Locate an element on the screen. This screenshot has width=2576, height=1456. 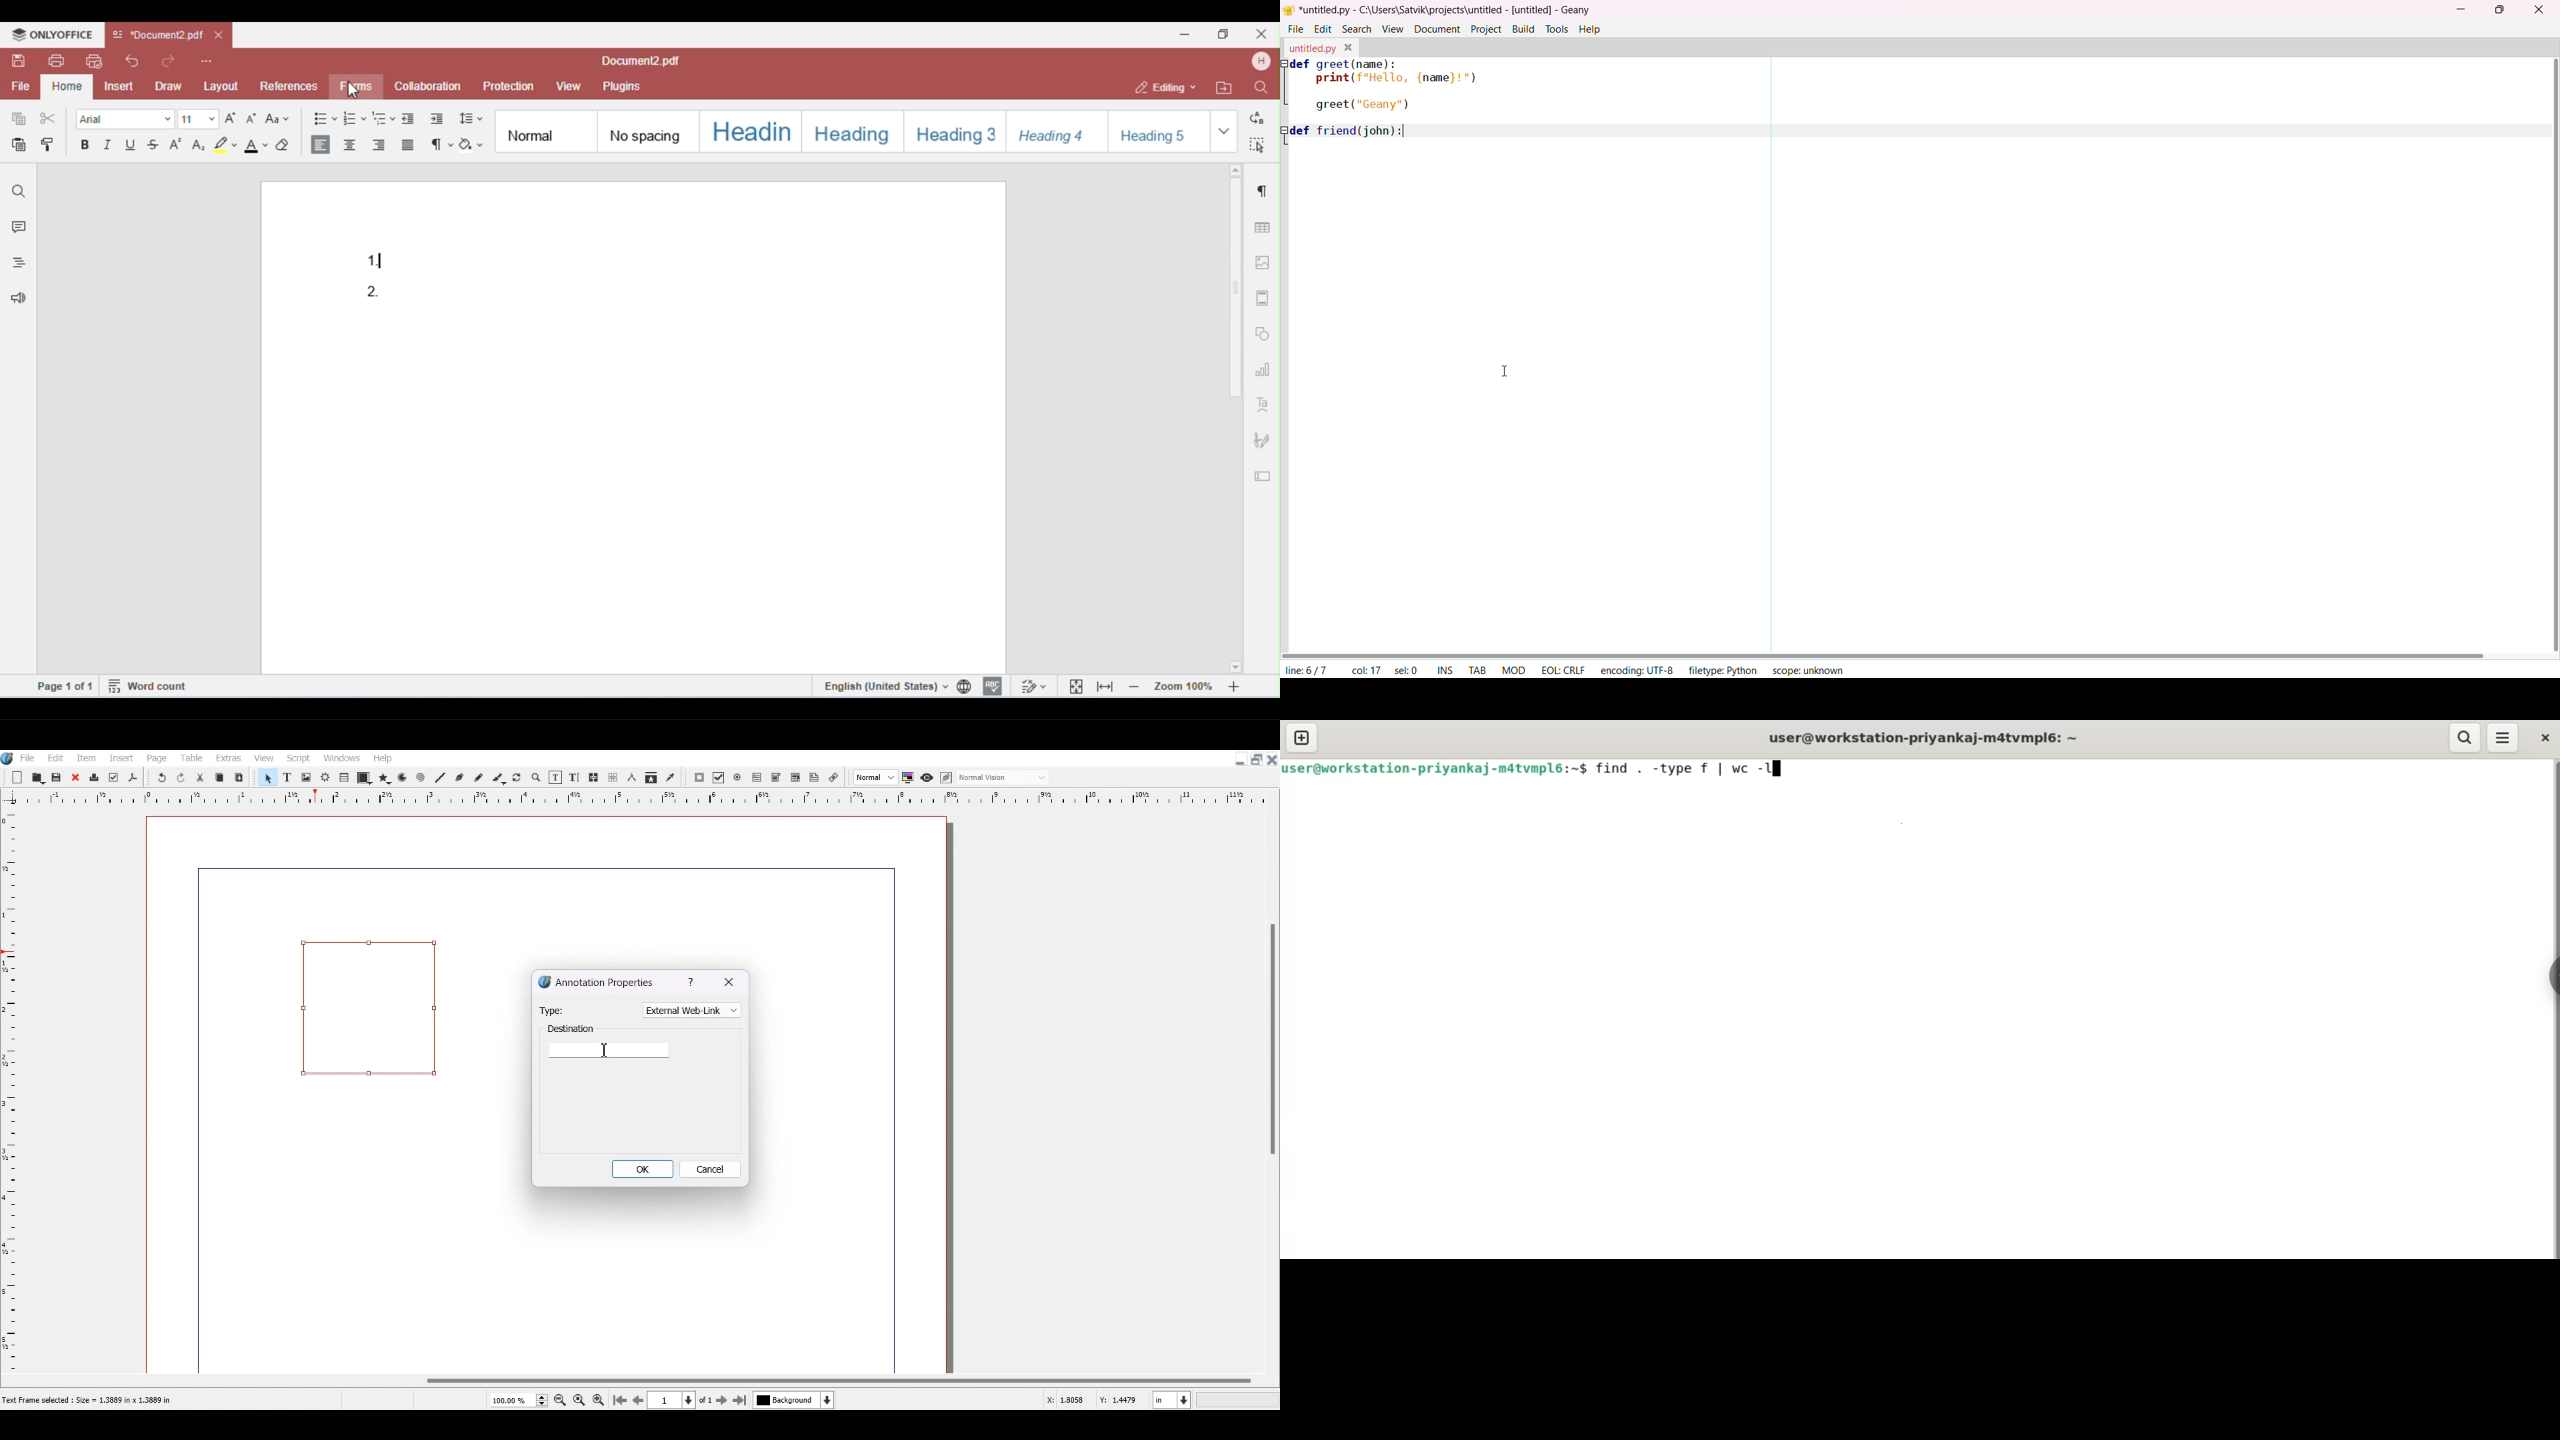
help is located at coordinates (693, 982).